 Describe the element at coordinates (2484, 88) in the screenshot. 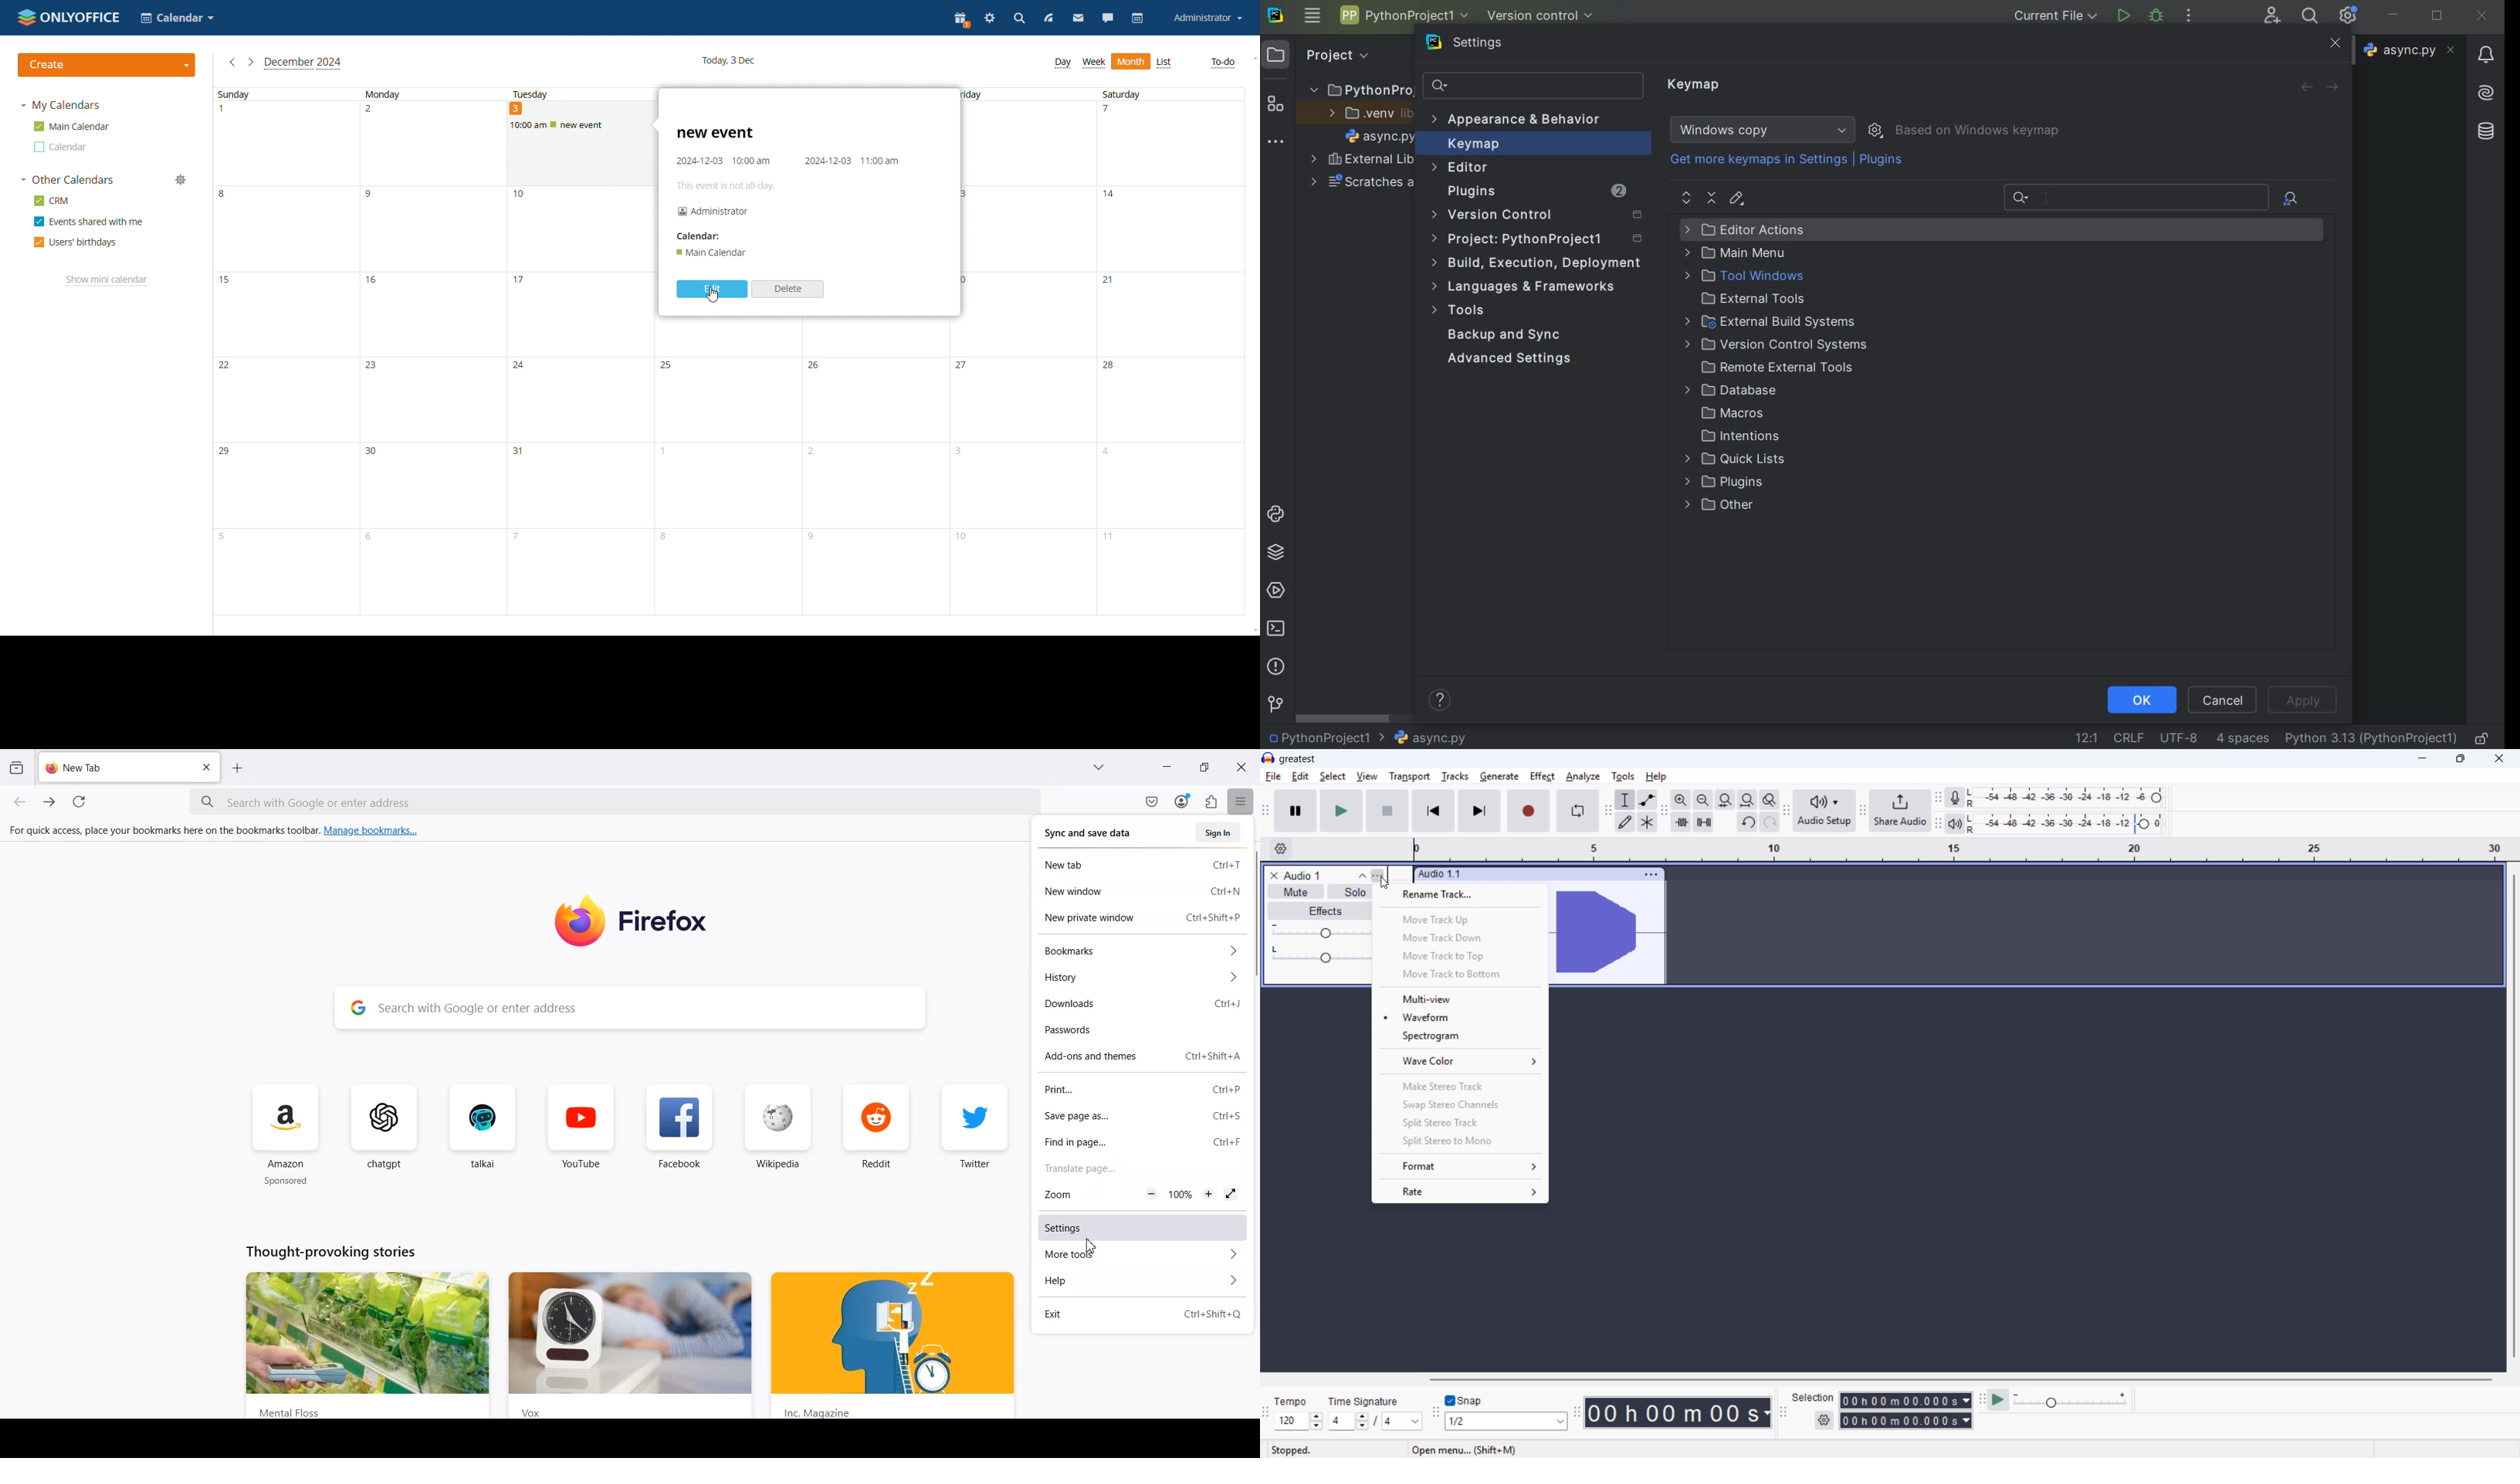

I see `AI asistant` at that location.